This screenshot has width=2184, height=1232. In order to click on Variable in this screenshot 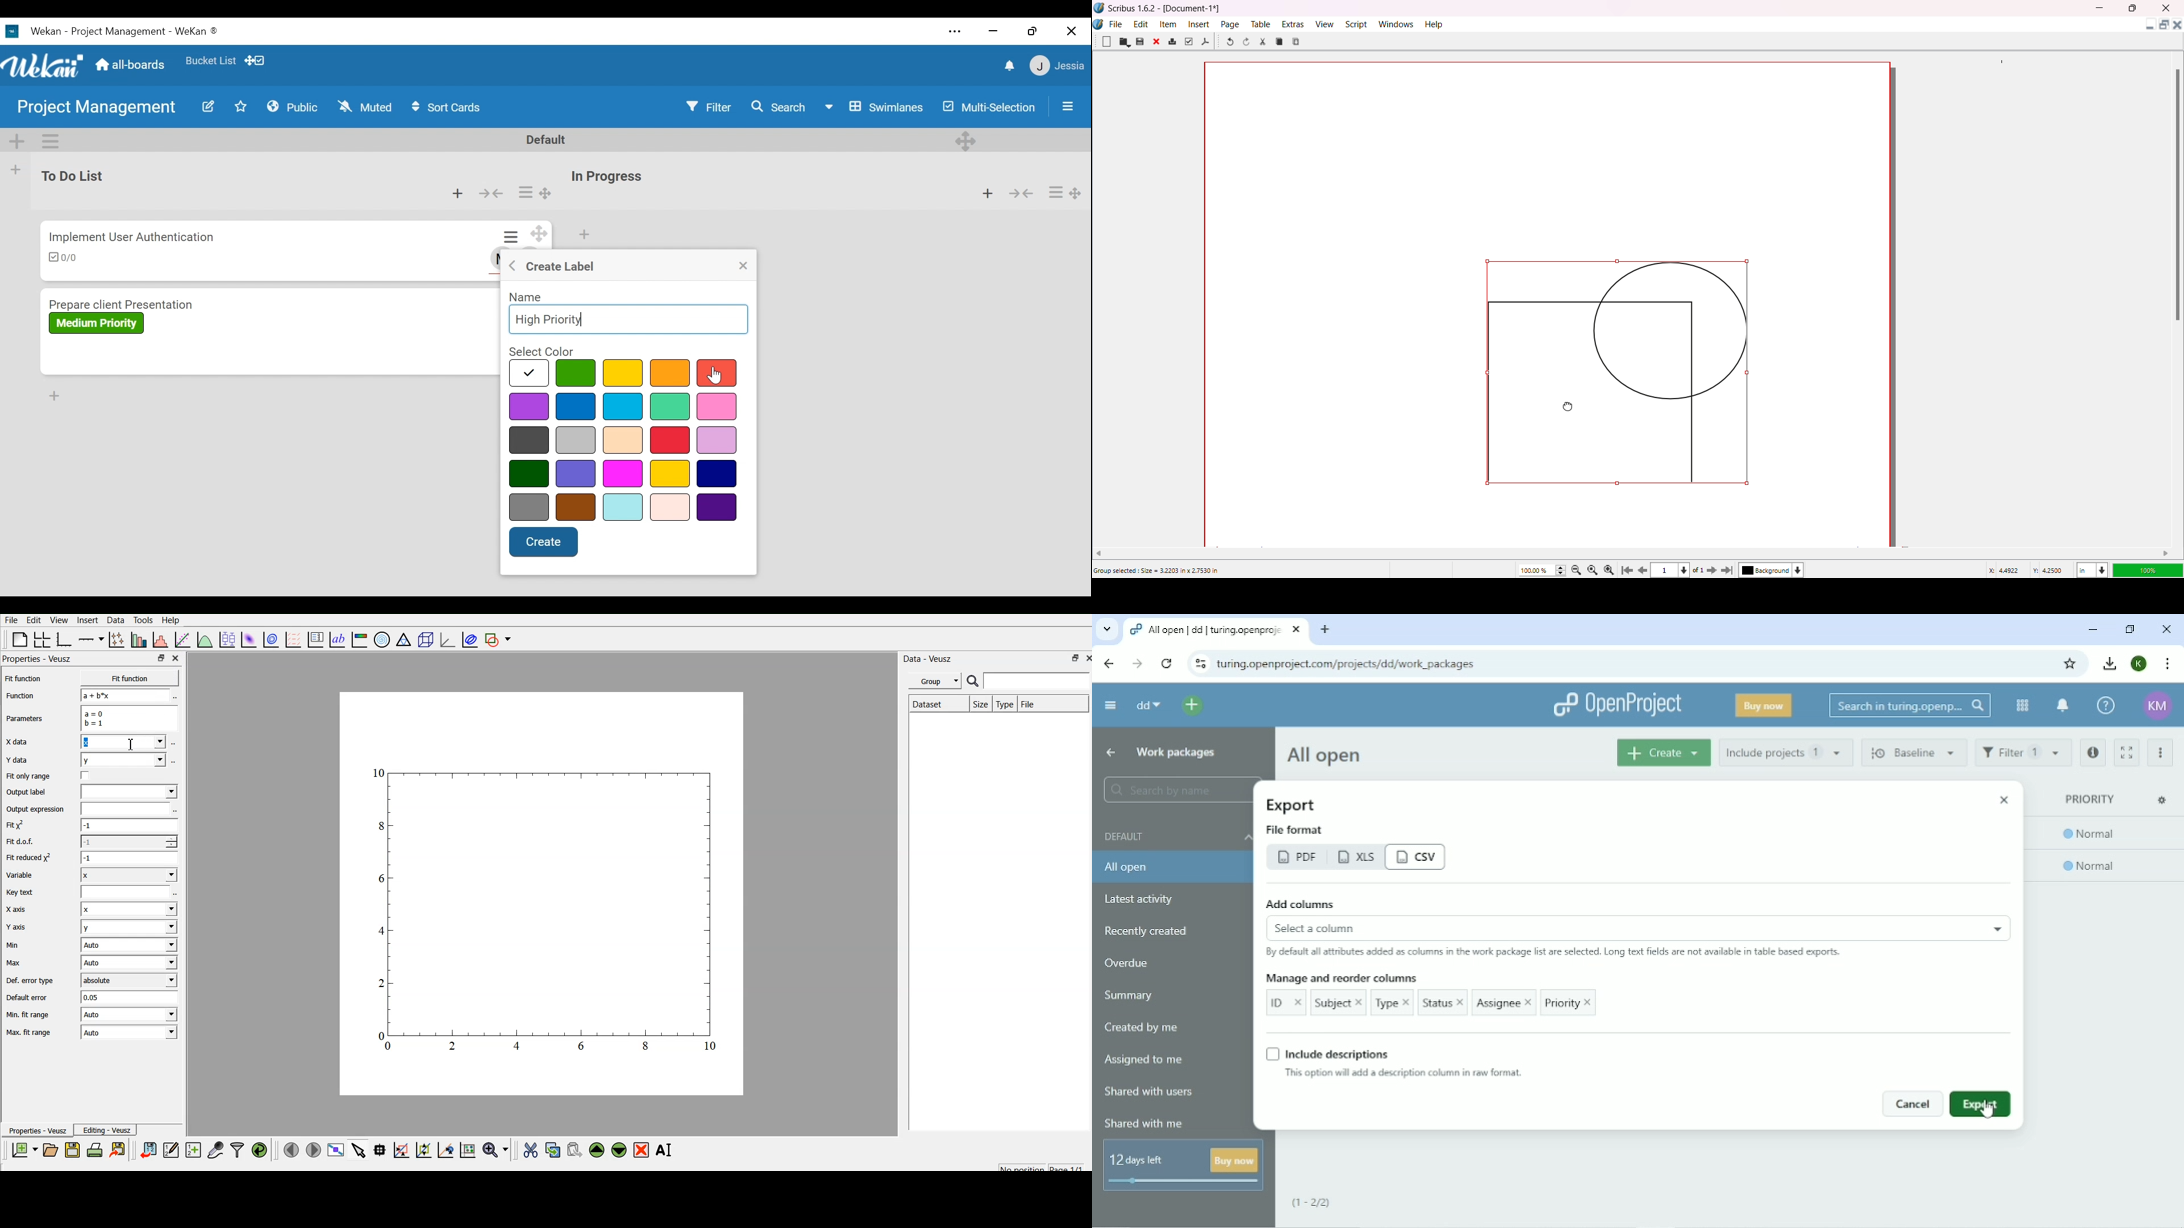, I will do `click(28, 875)`.